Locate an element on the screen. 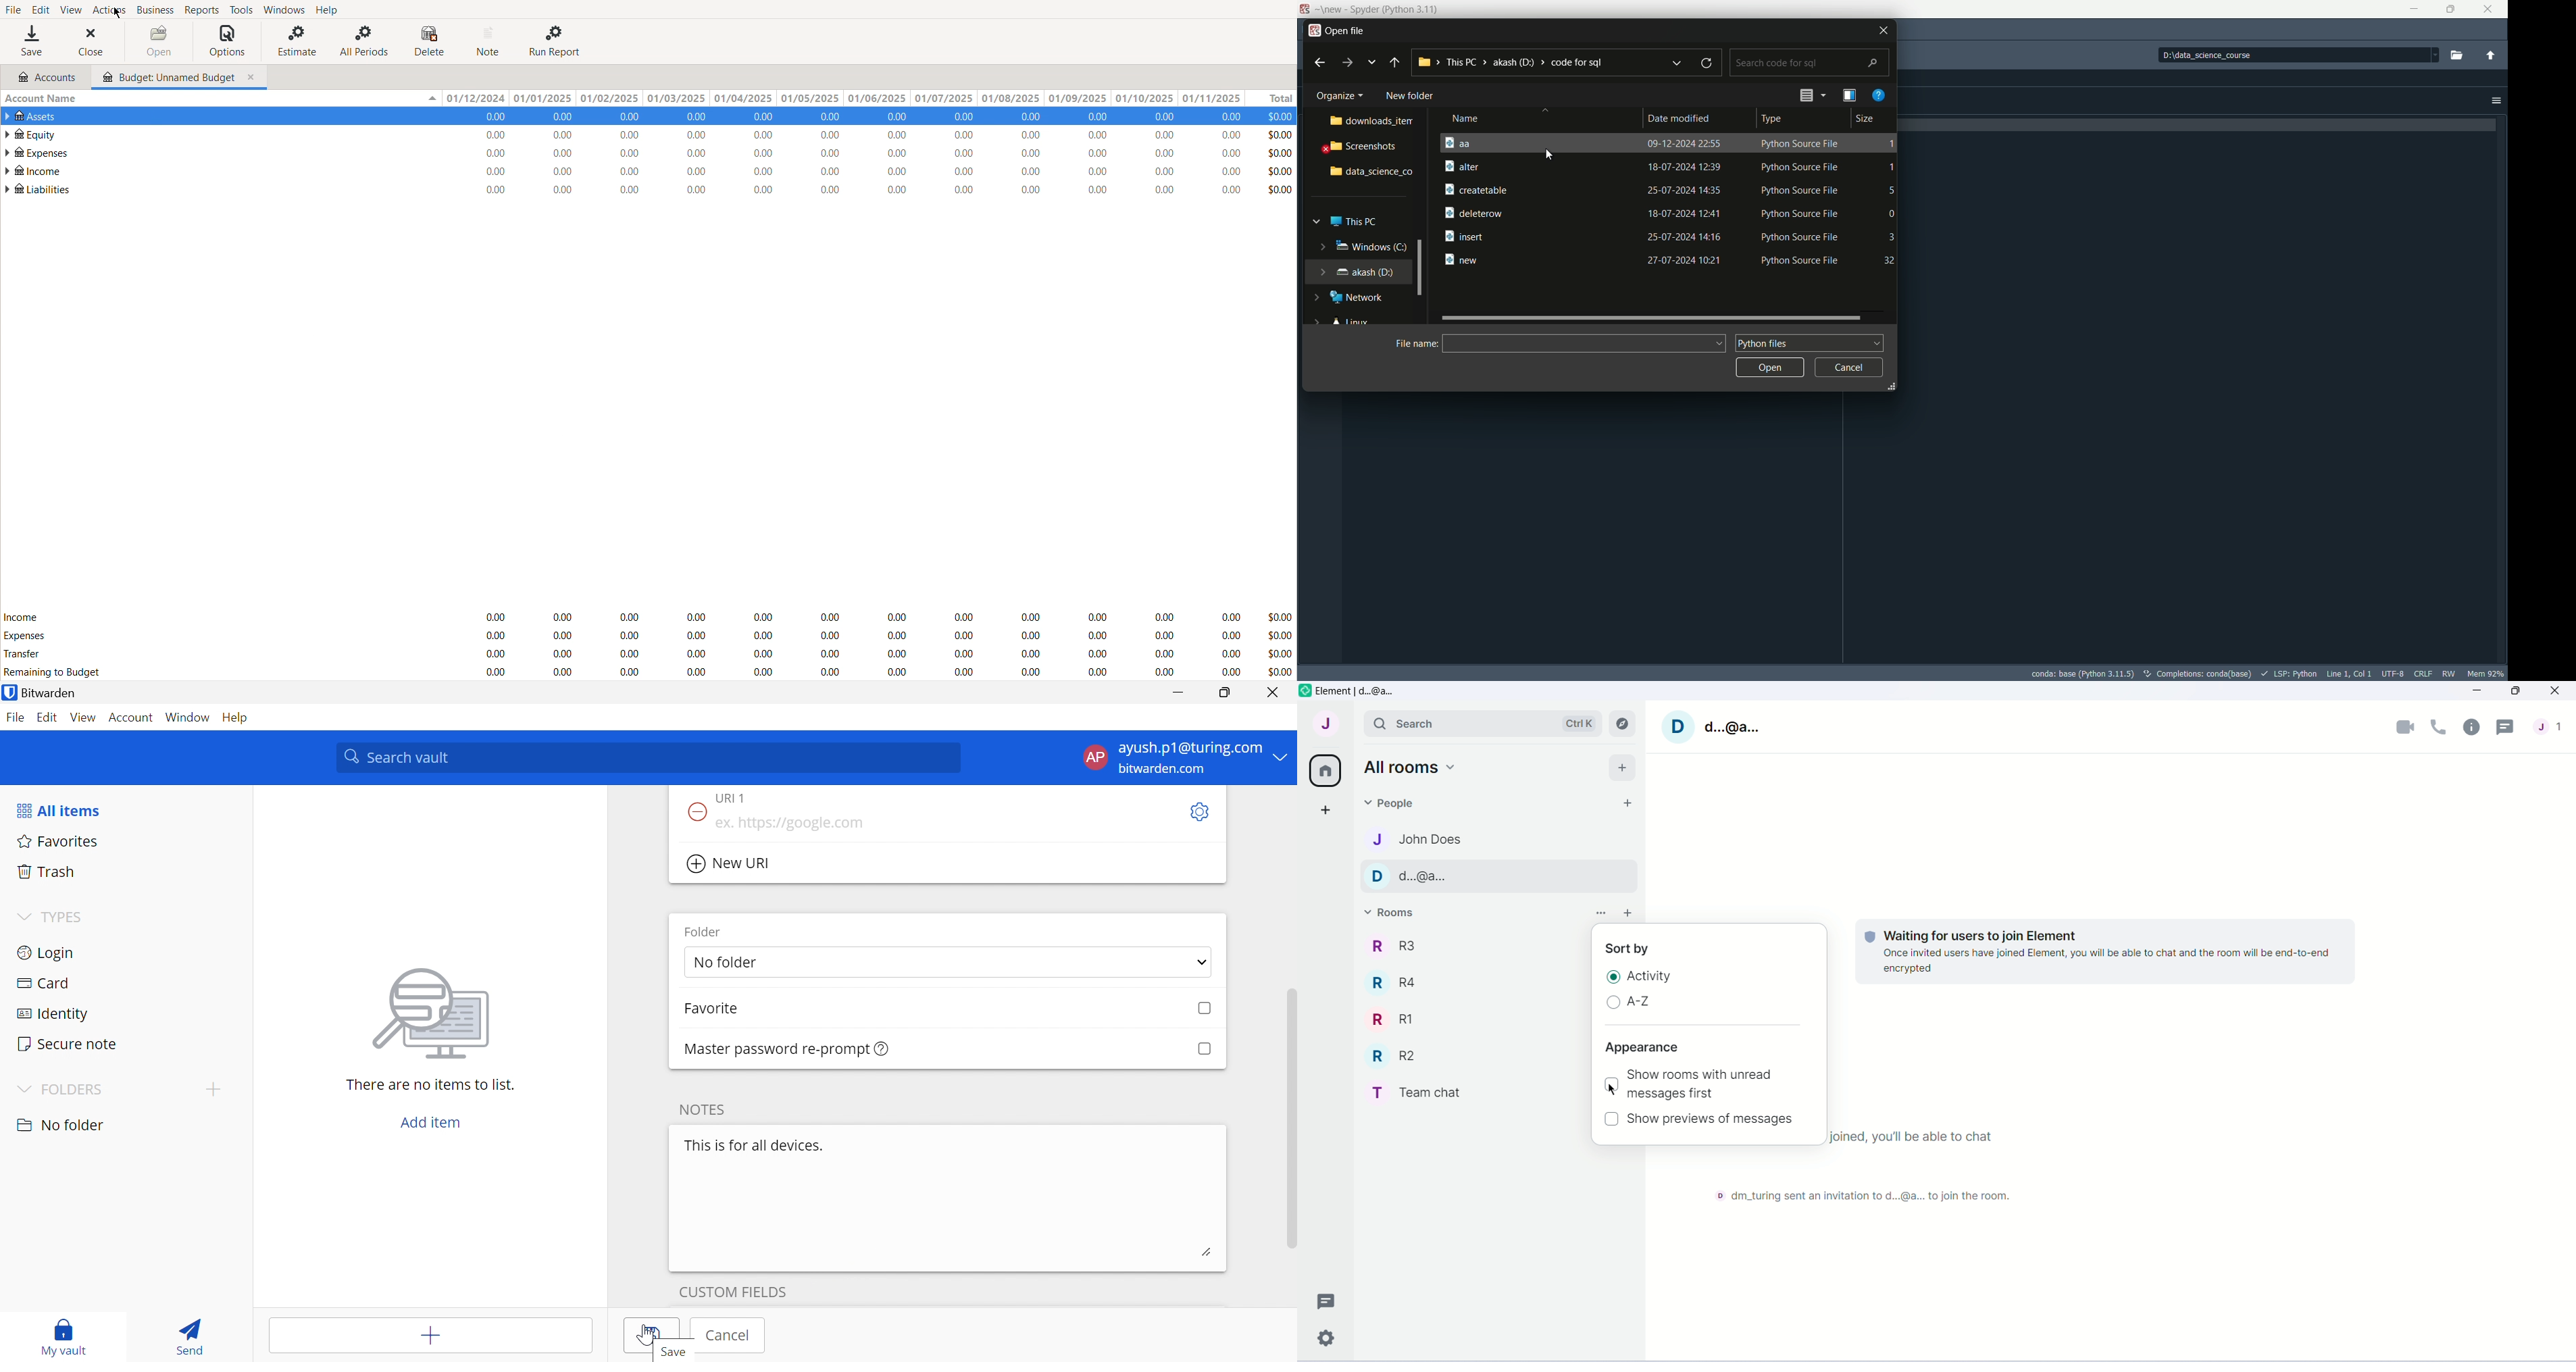 The image size is (2576, 1372). Close is located at coordinates (2557, 692).